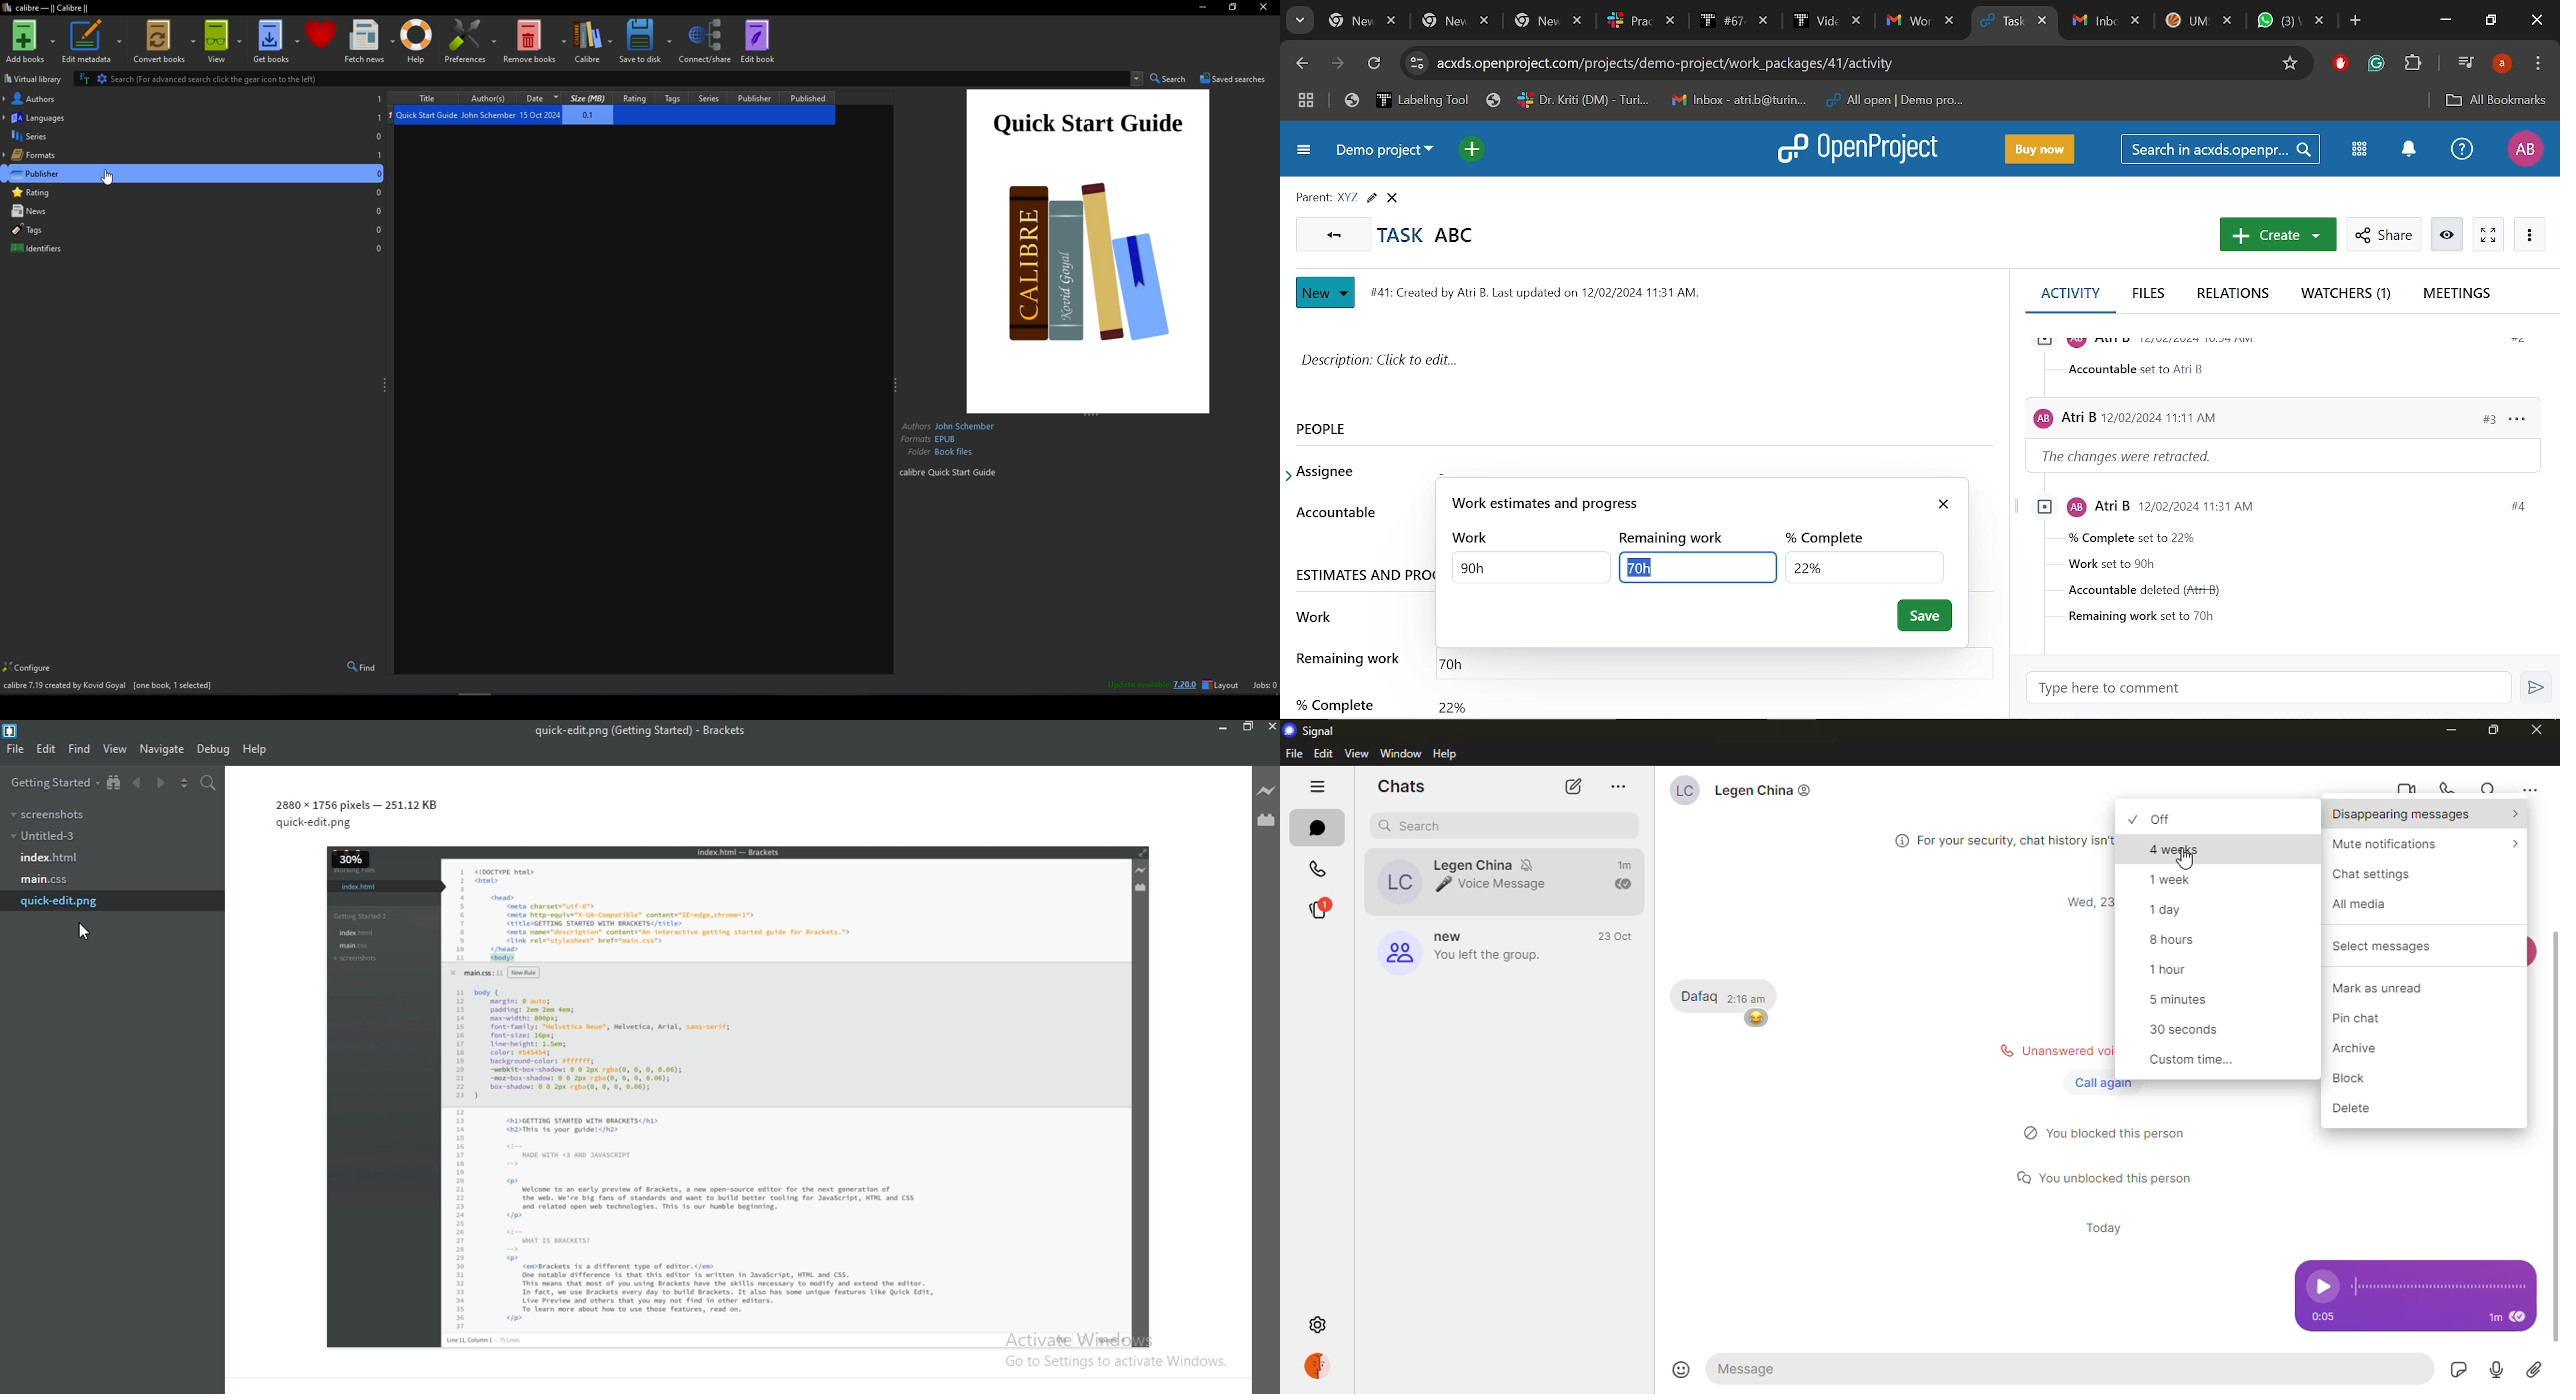 This screenshot has width=2576, height=1400. Describe the element at coordinates (2389, 987) in the screenshot. I see `mark as unread` at that location.